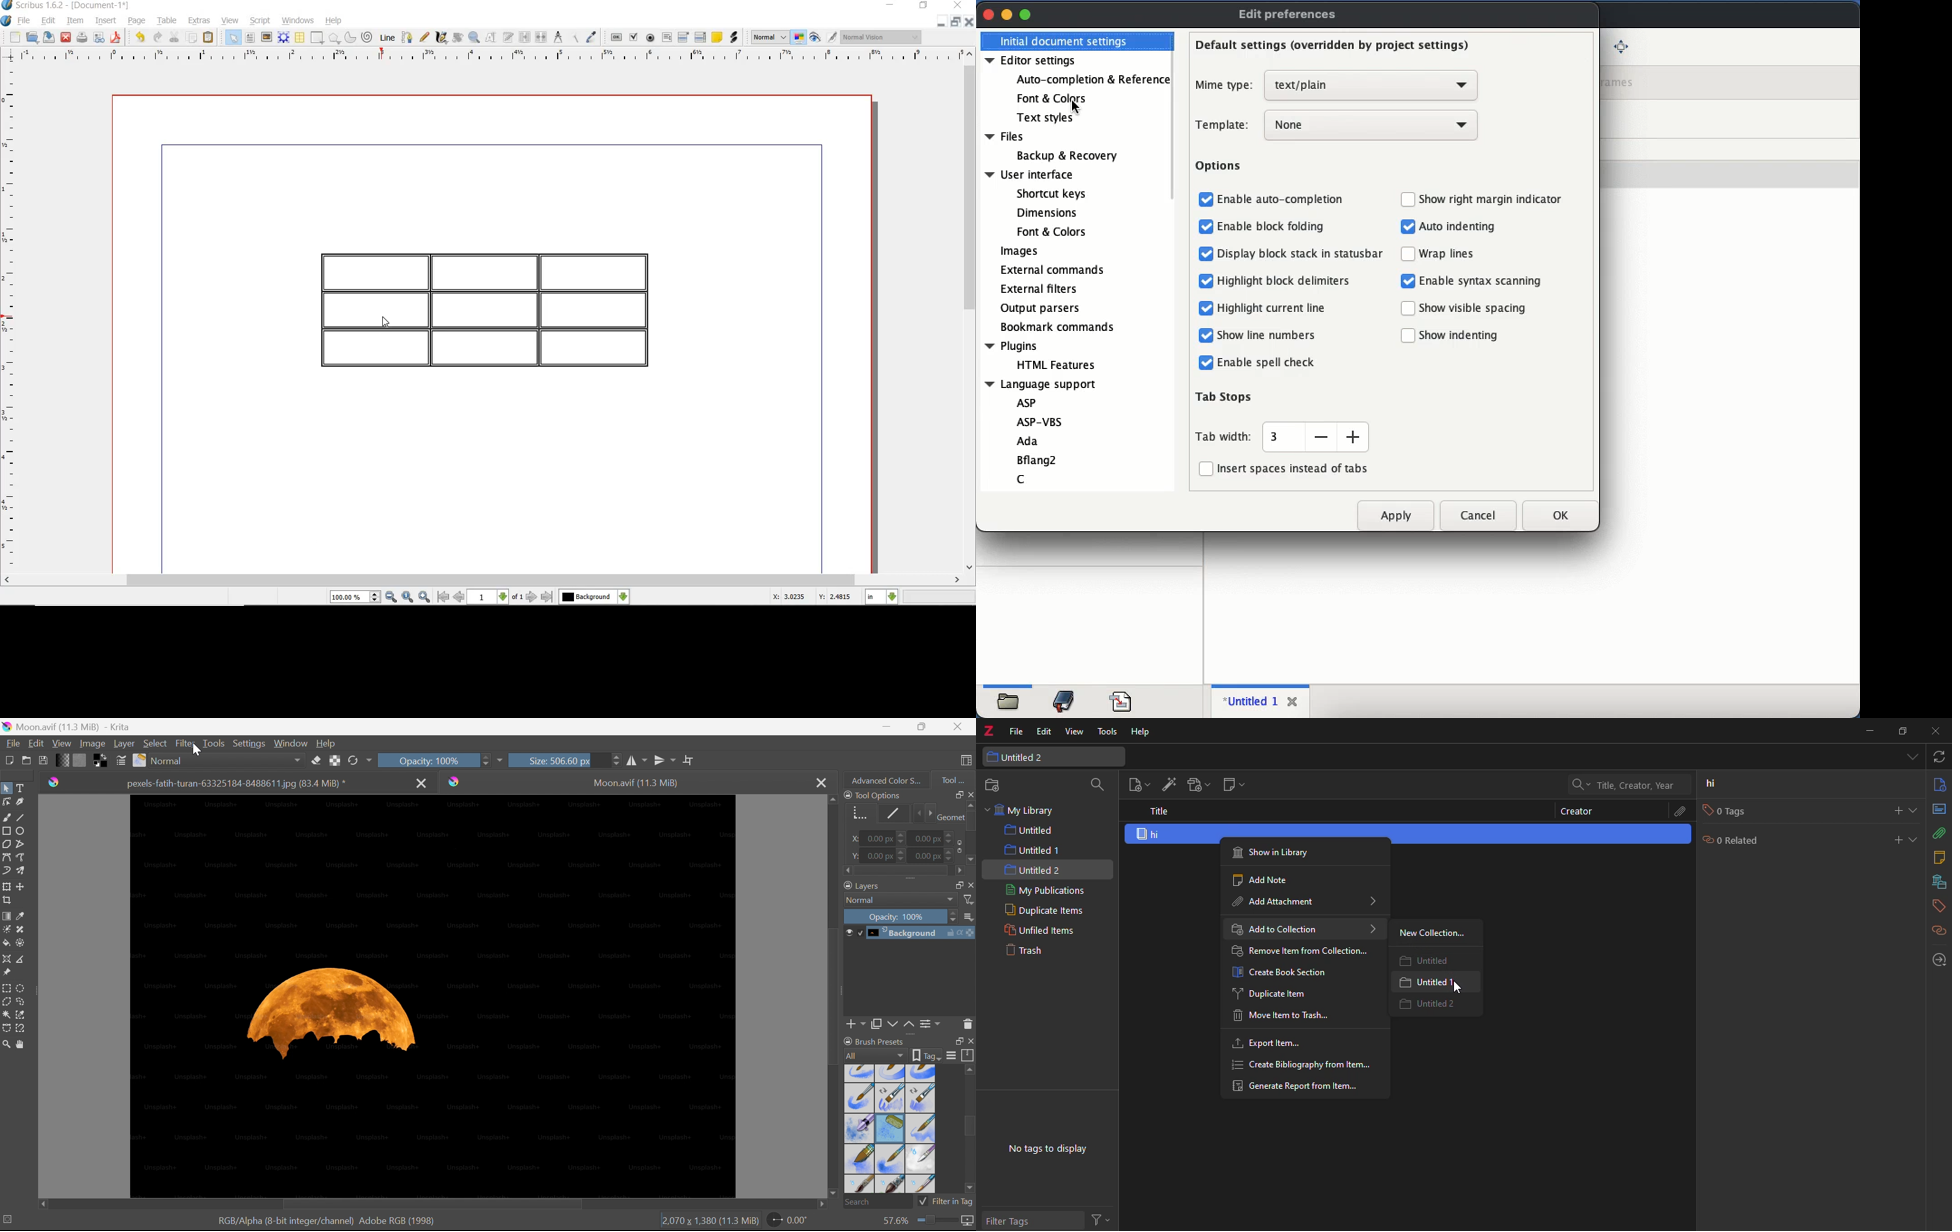 The image size is (1960, 1232). What do you see at coordinates (1938, 834) in the screenshot?
I see `attach` at bounding box center [1938, 834].